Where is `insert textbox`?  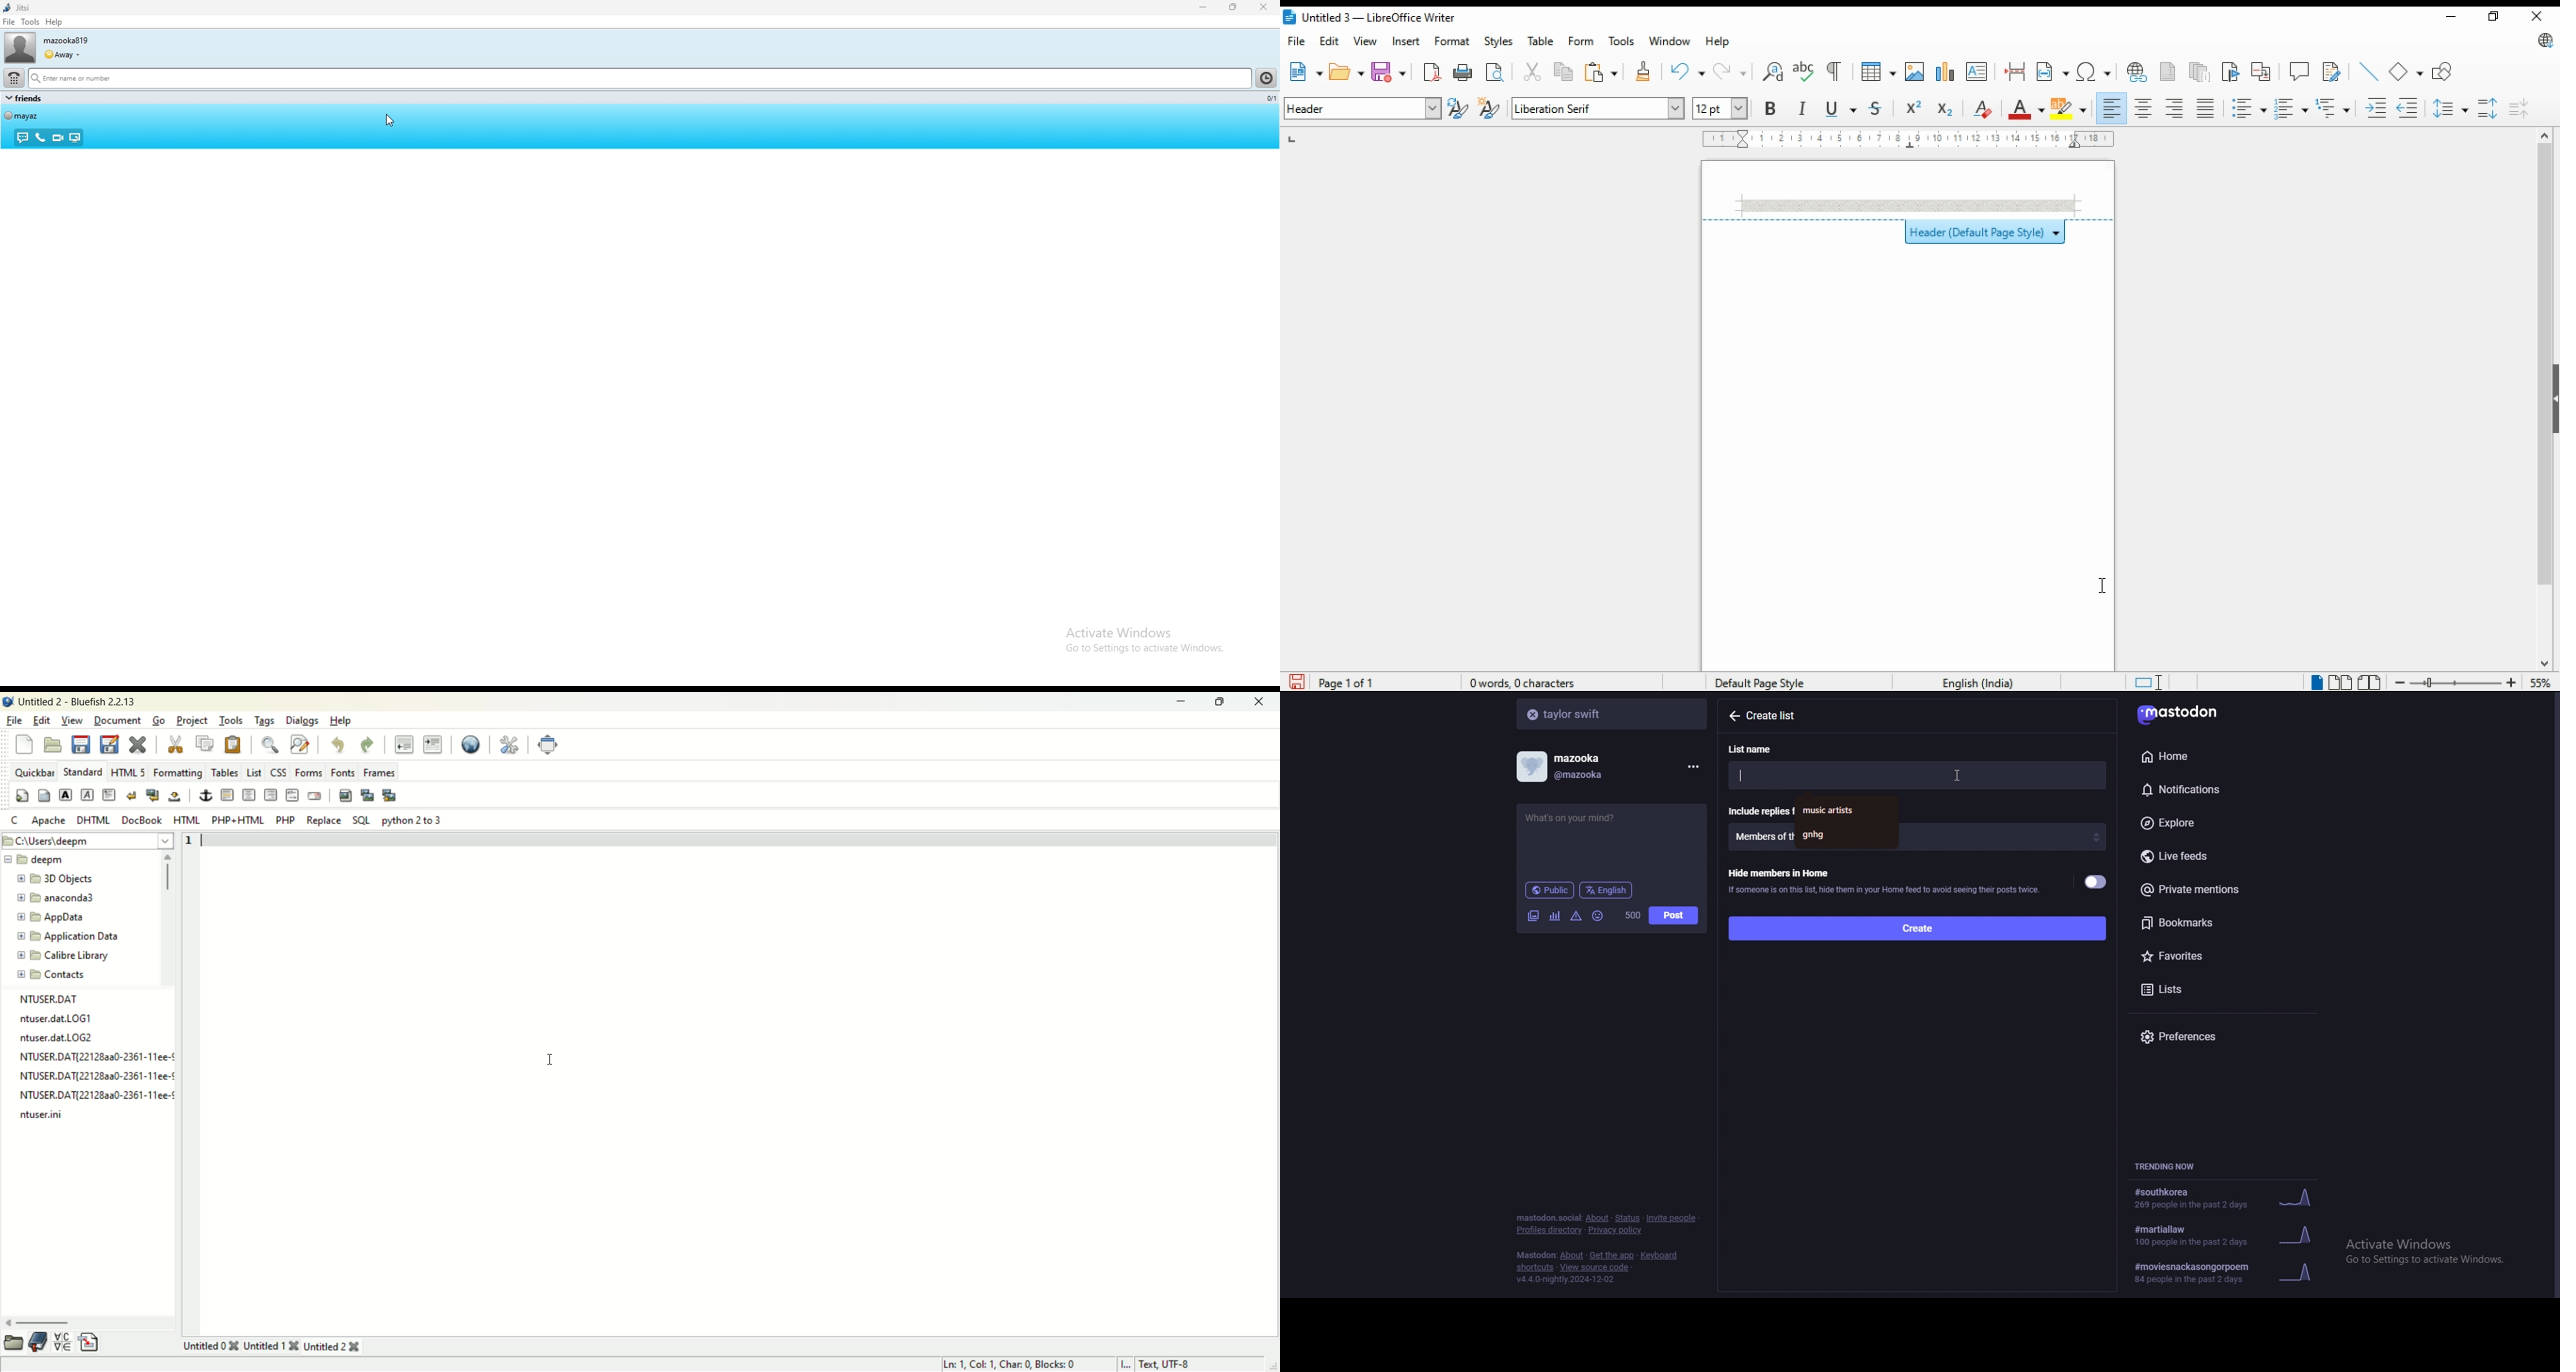 insert textbox is located at coordinates (1977, 71).